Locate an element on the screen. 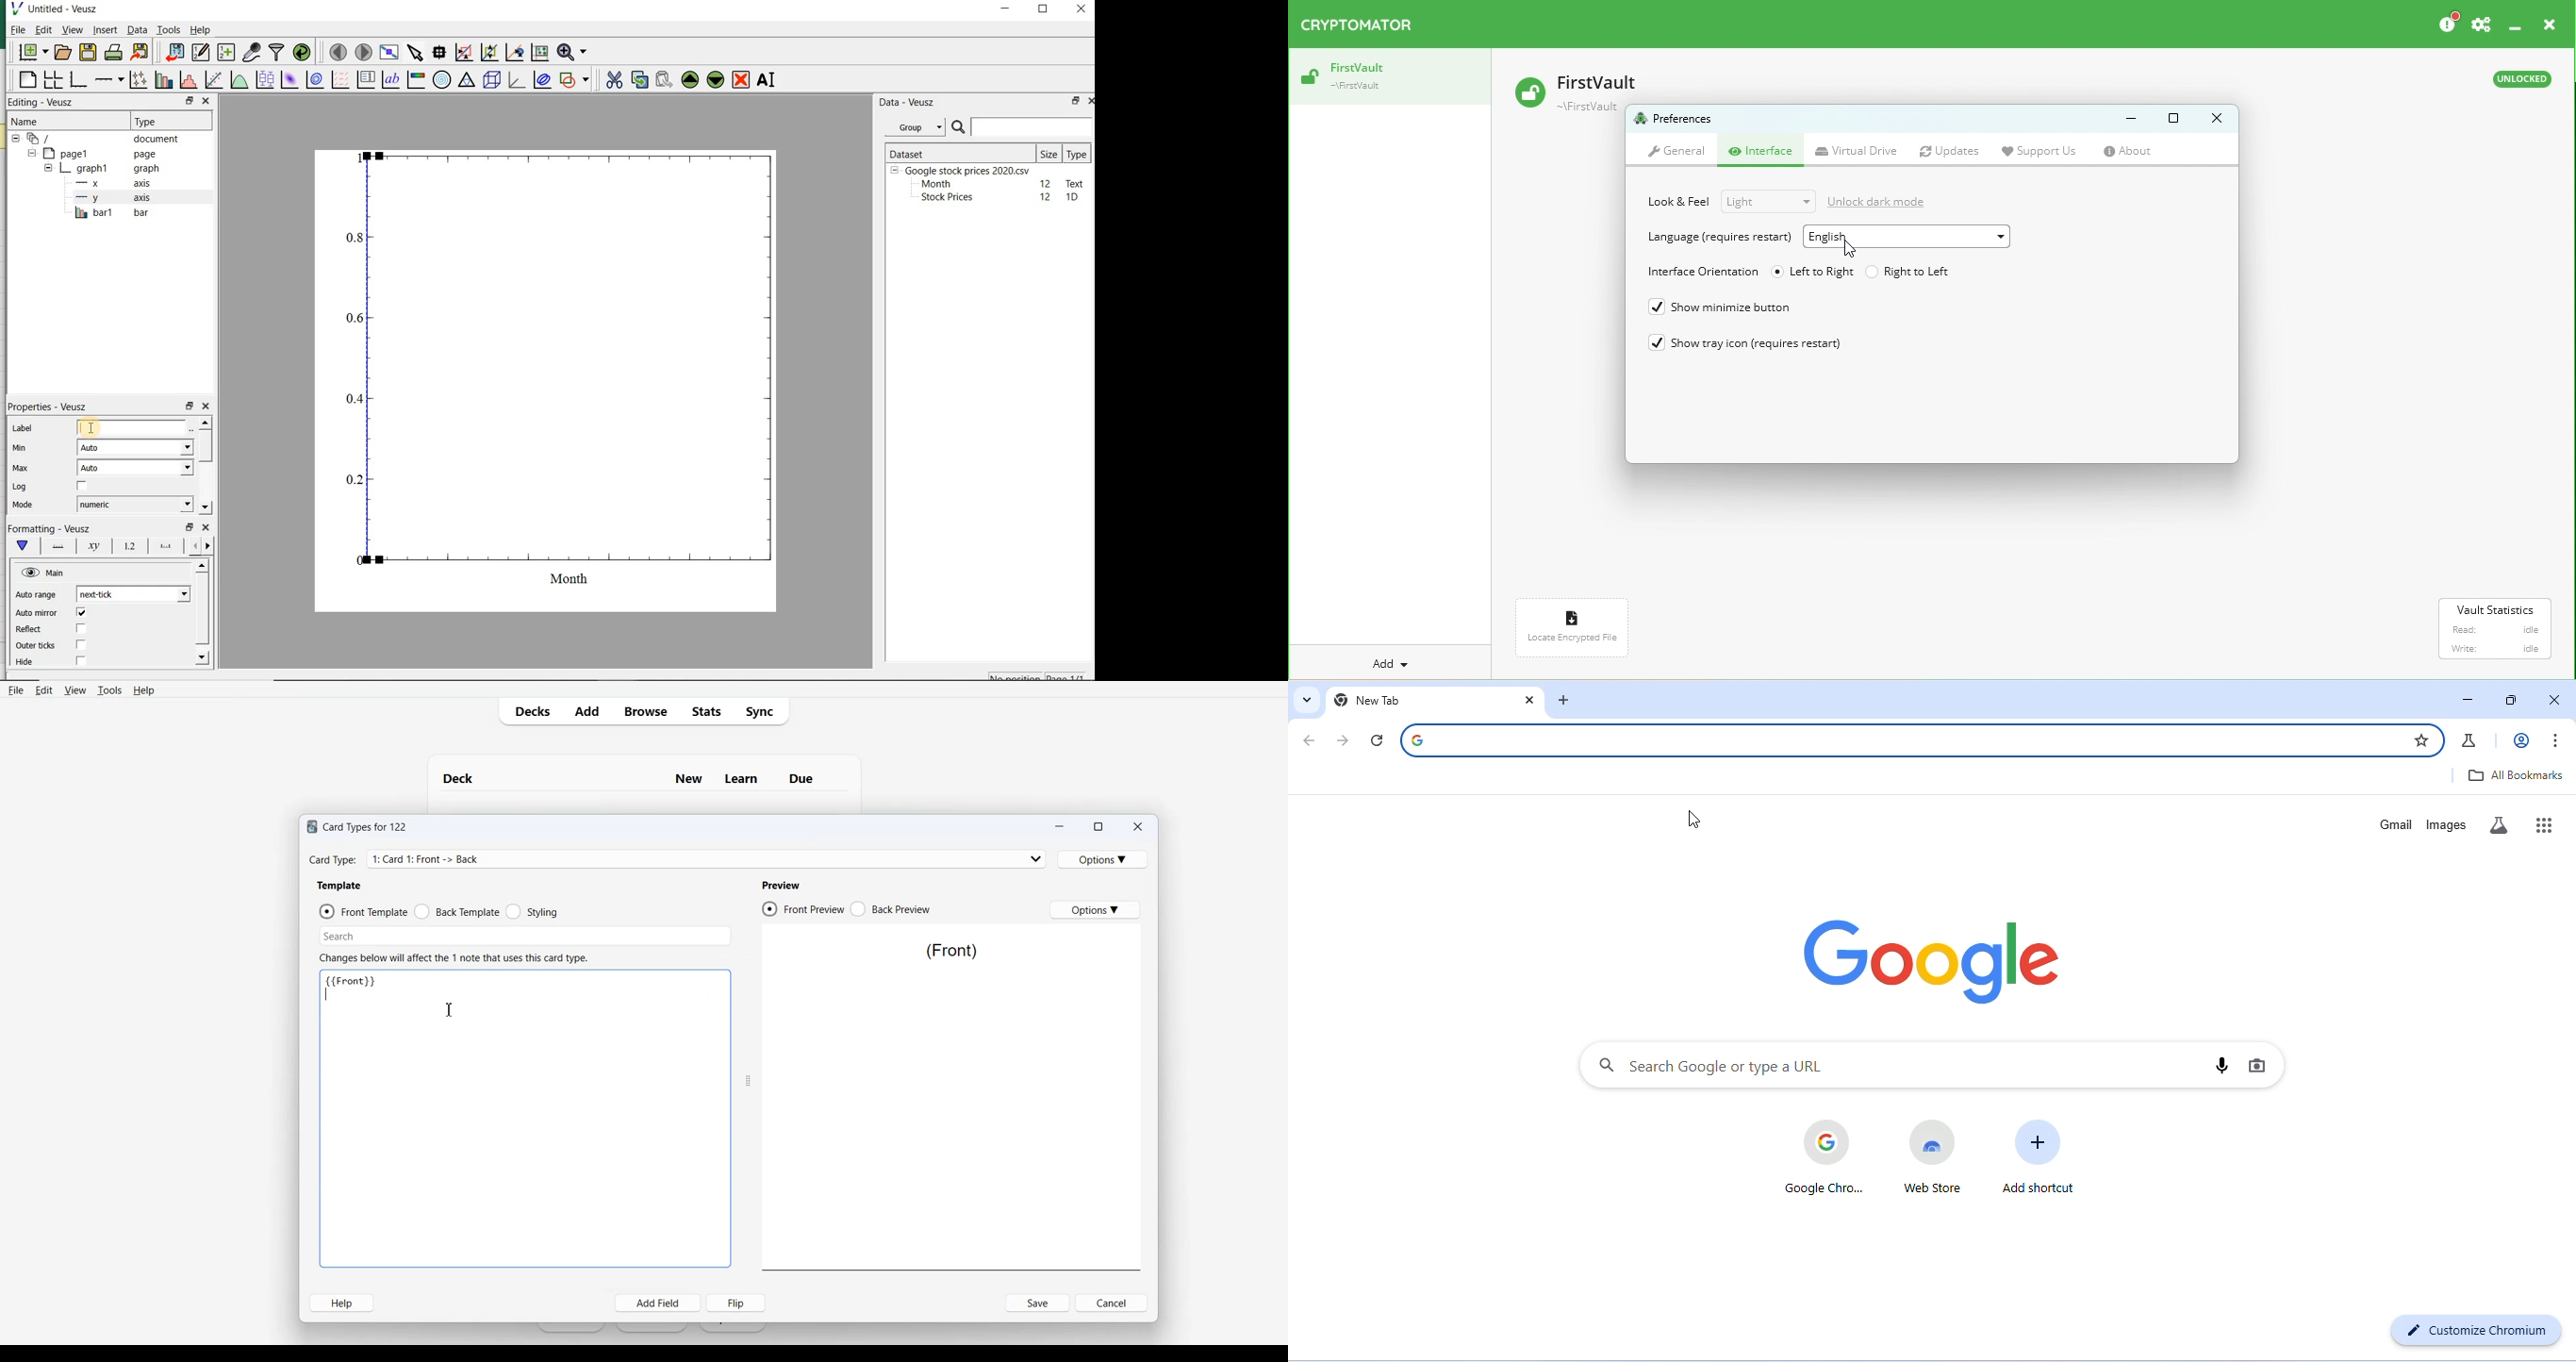 This screenshot has height=1372, width=2576. Edit is located at coordinates (44, 690).